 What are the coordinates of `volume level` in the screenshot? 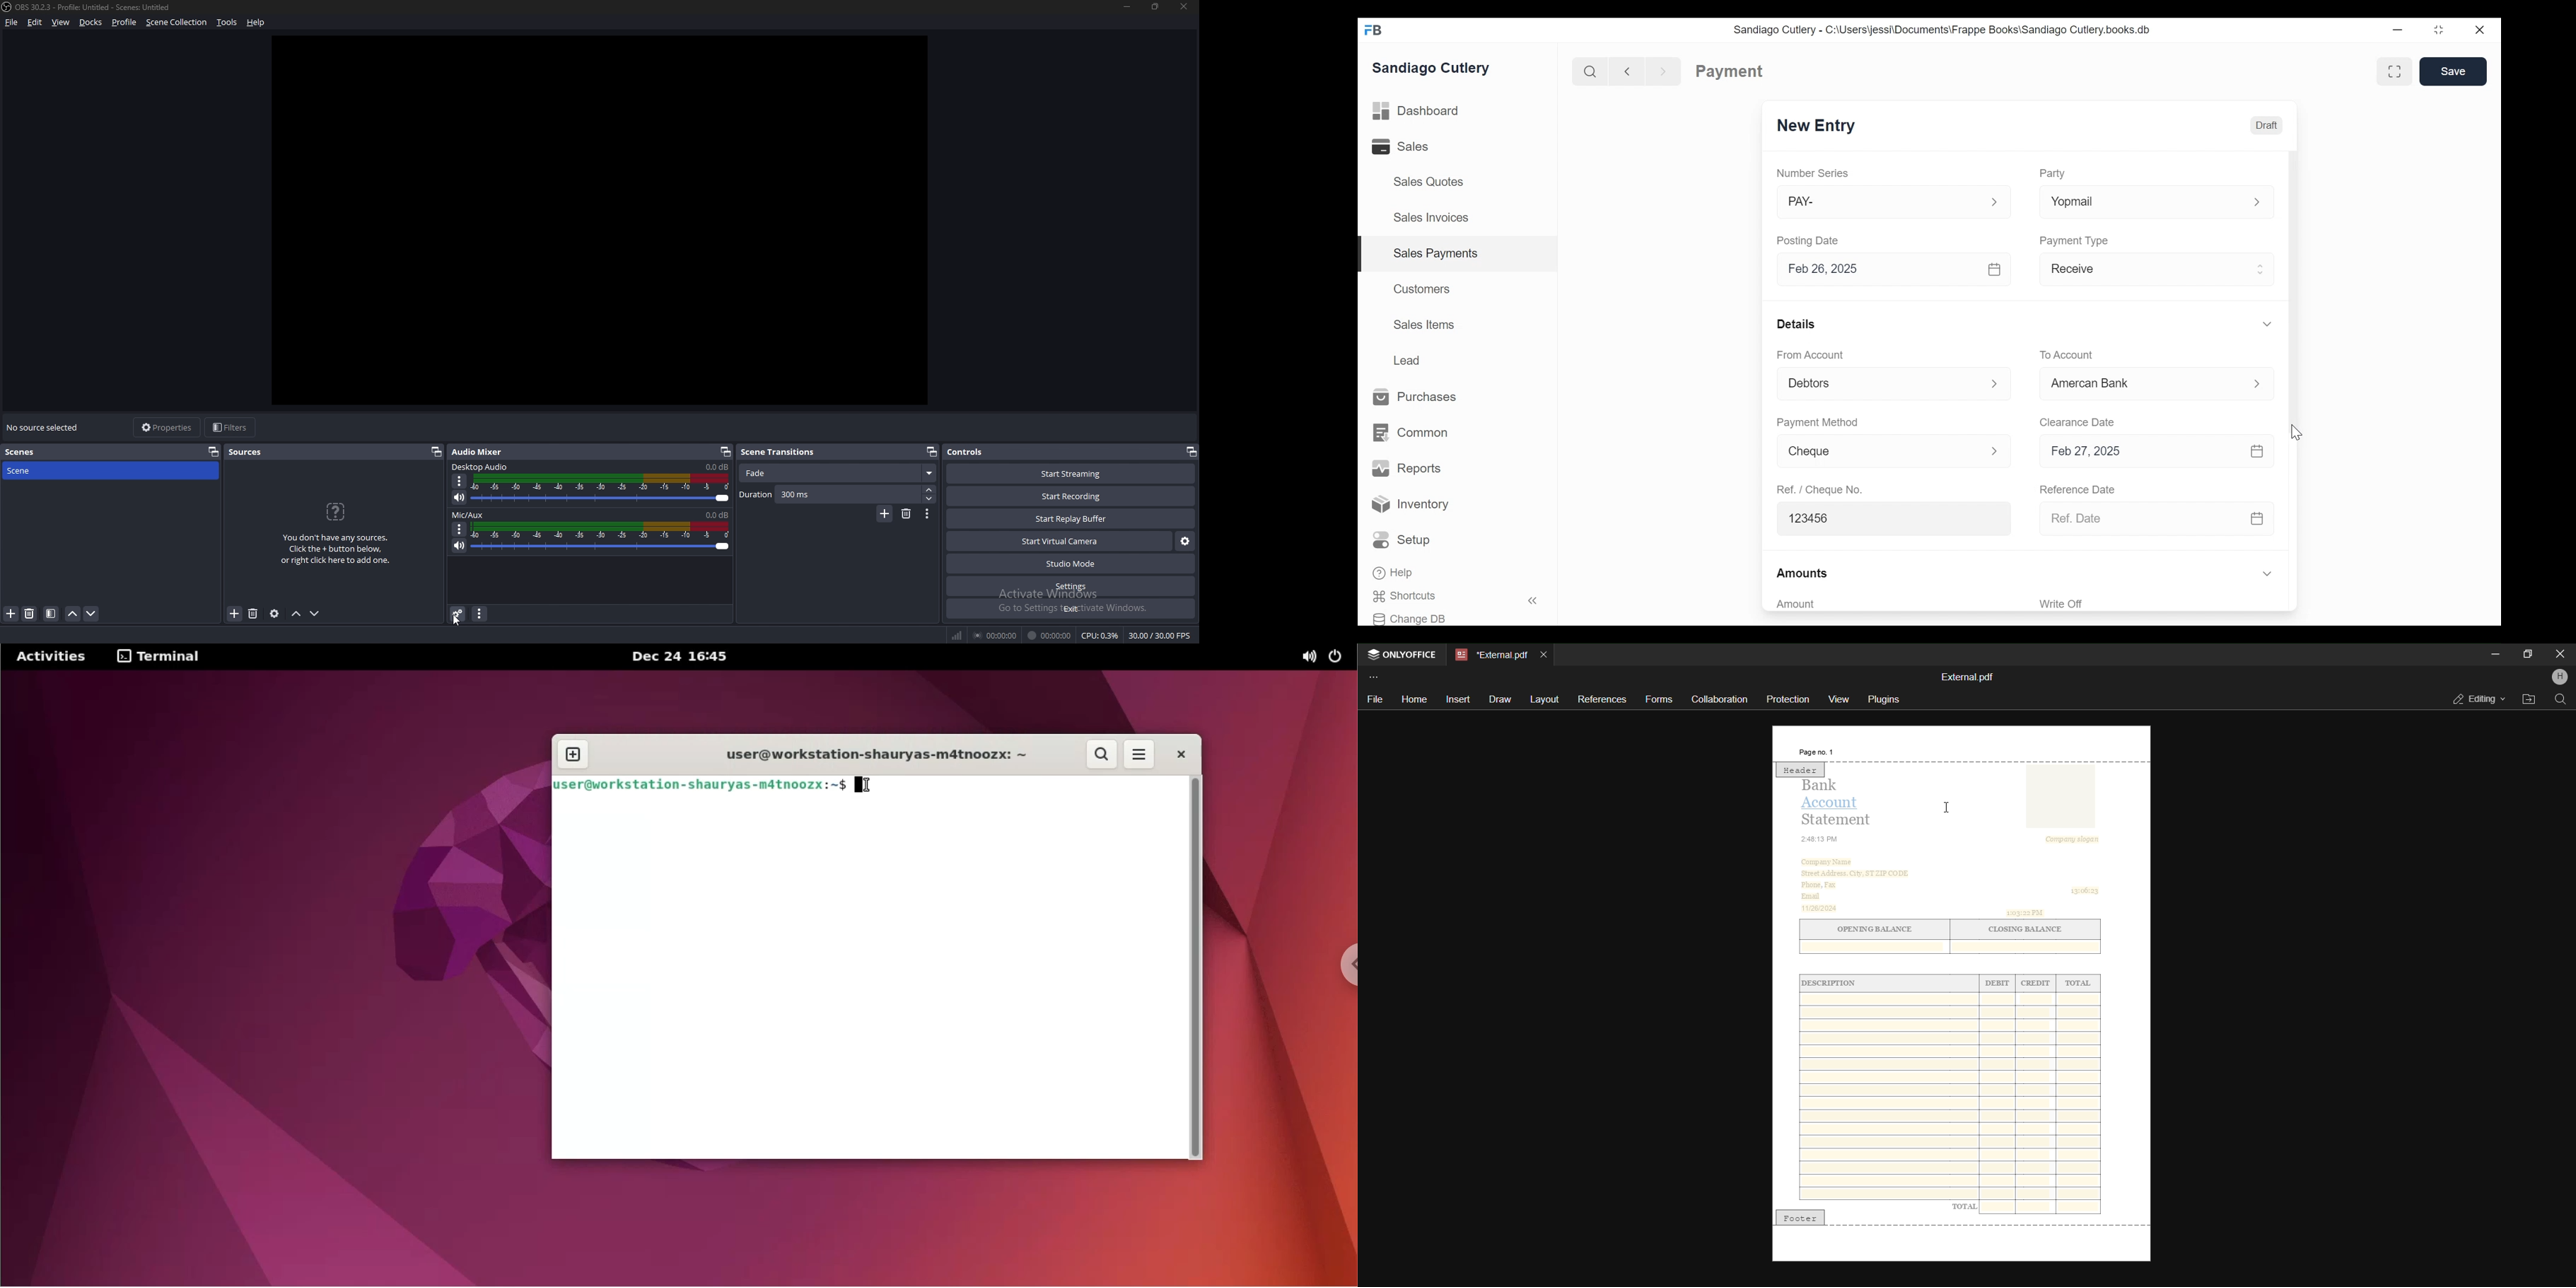 It's located at (717, 467).